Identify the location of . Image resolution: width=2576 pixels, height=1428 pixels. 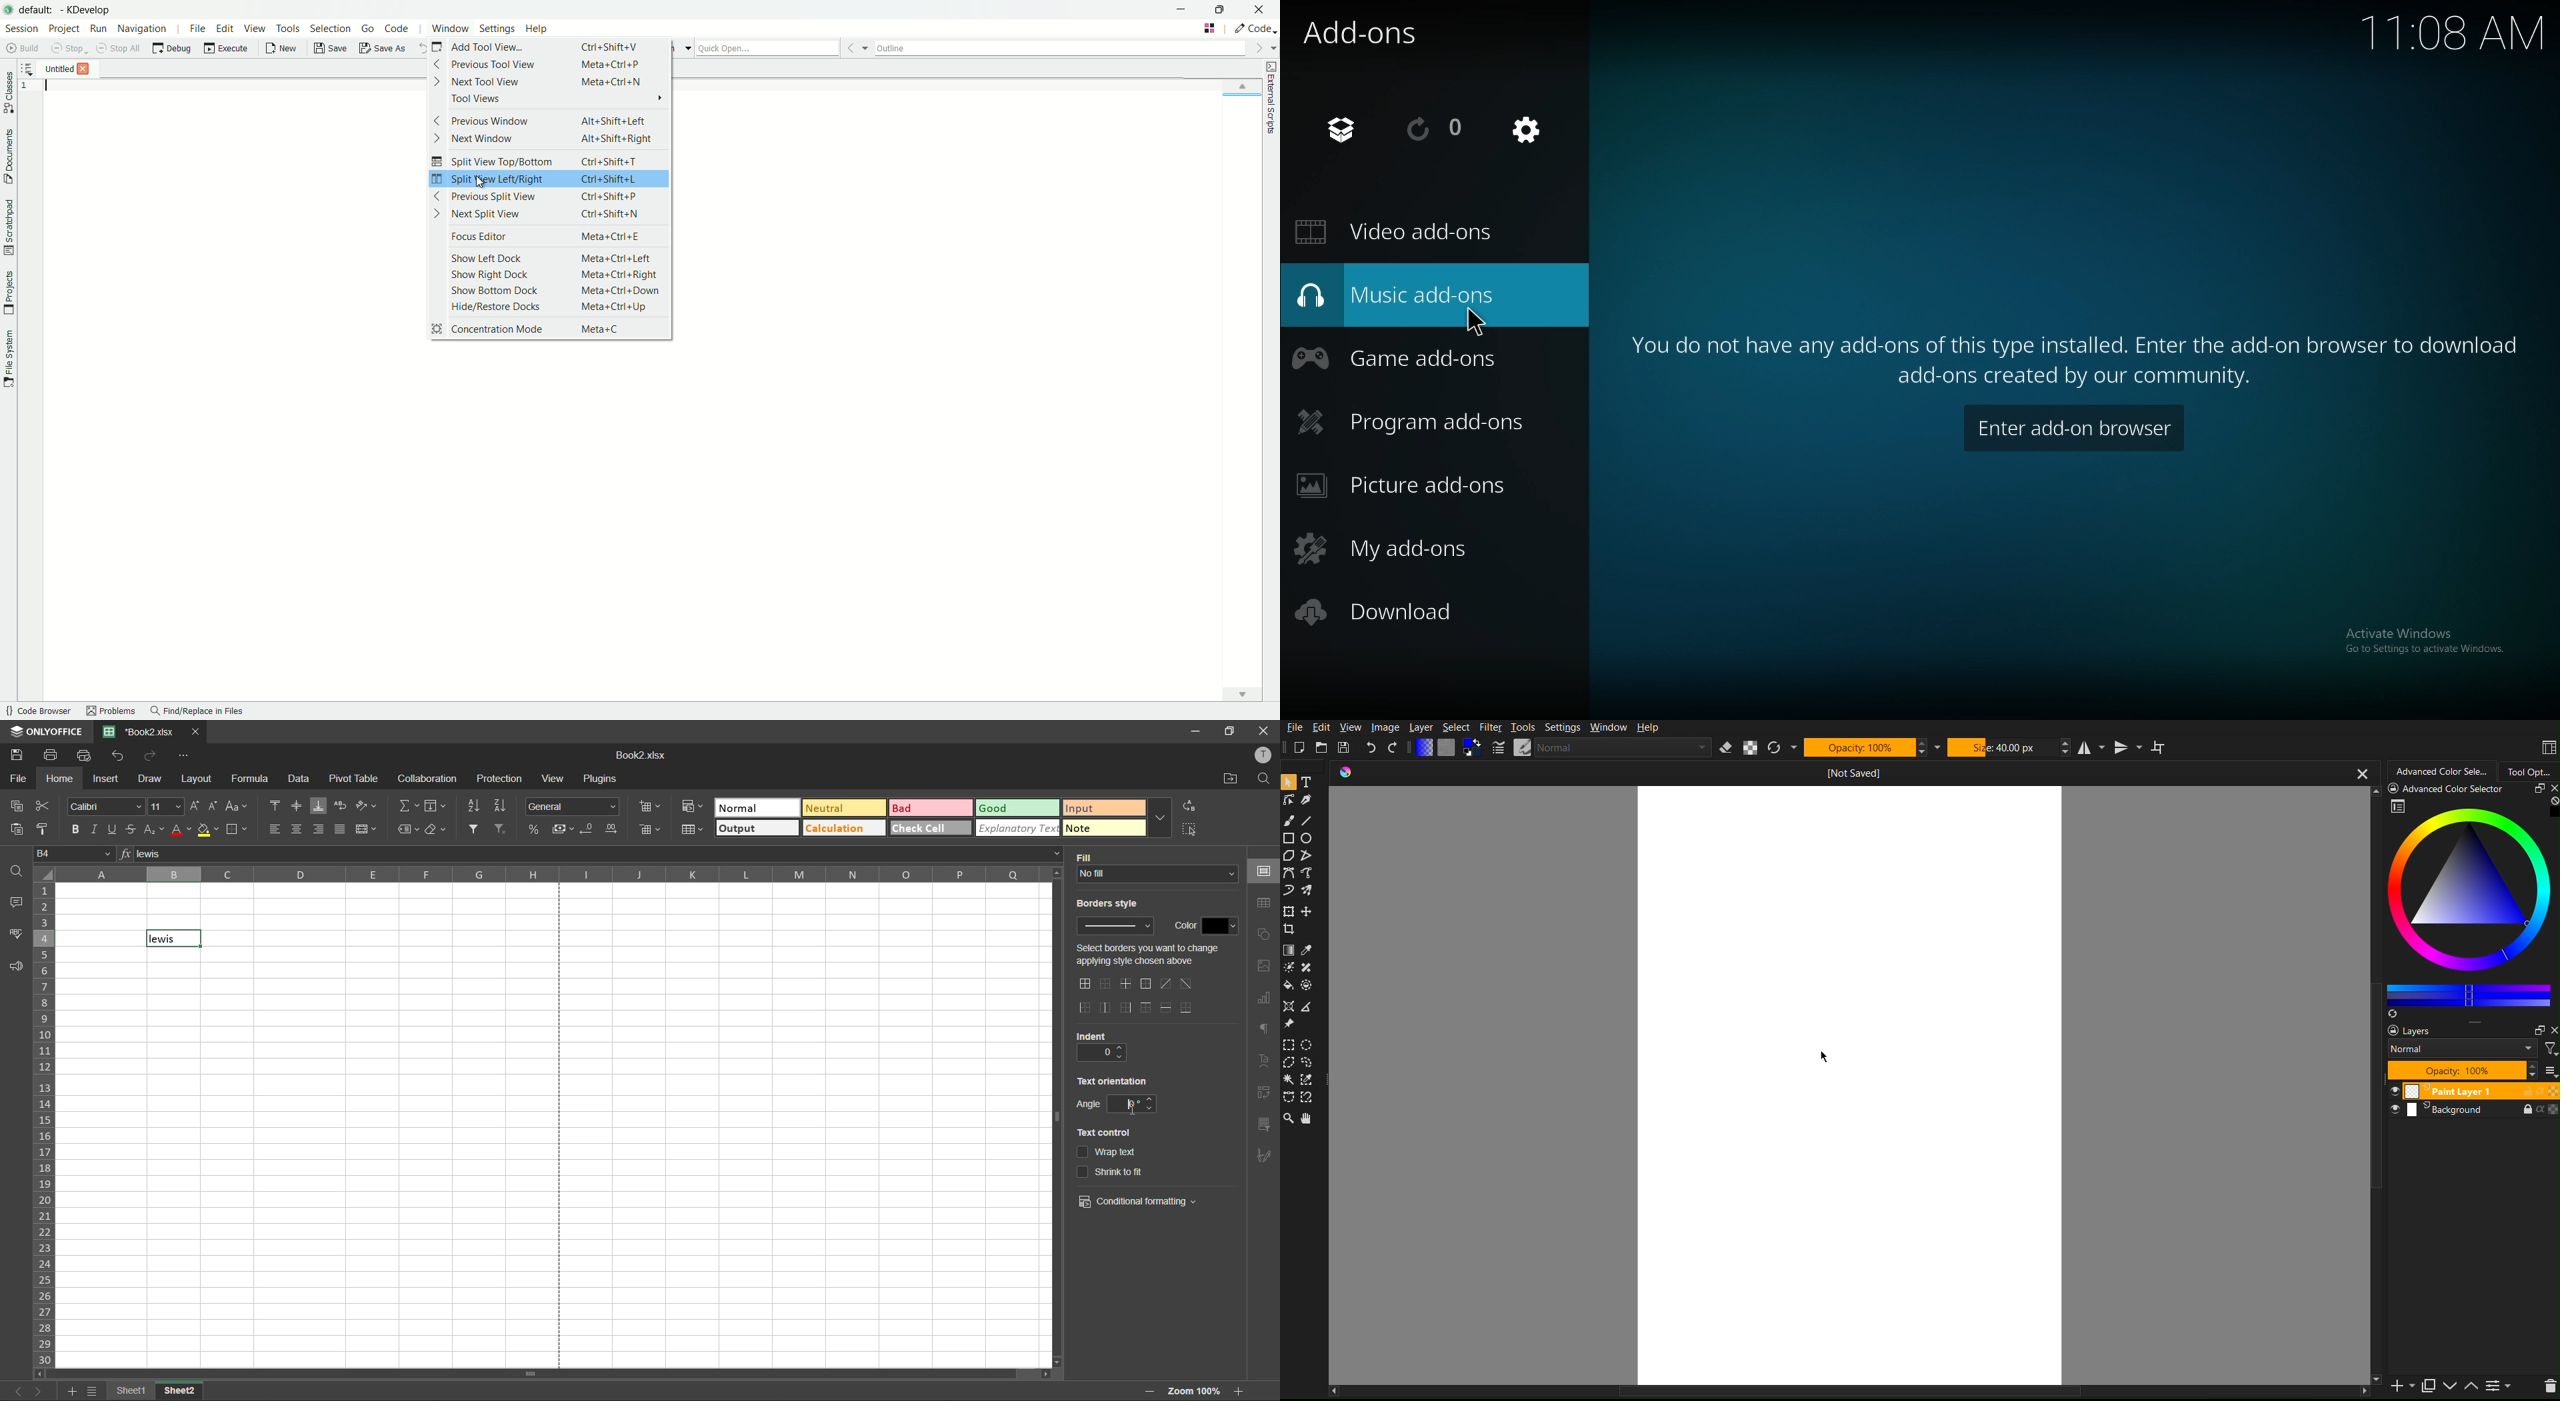
(2374, 1135).